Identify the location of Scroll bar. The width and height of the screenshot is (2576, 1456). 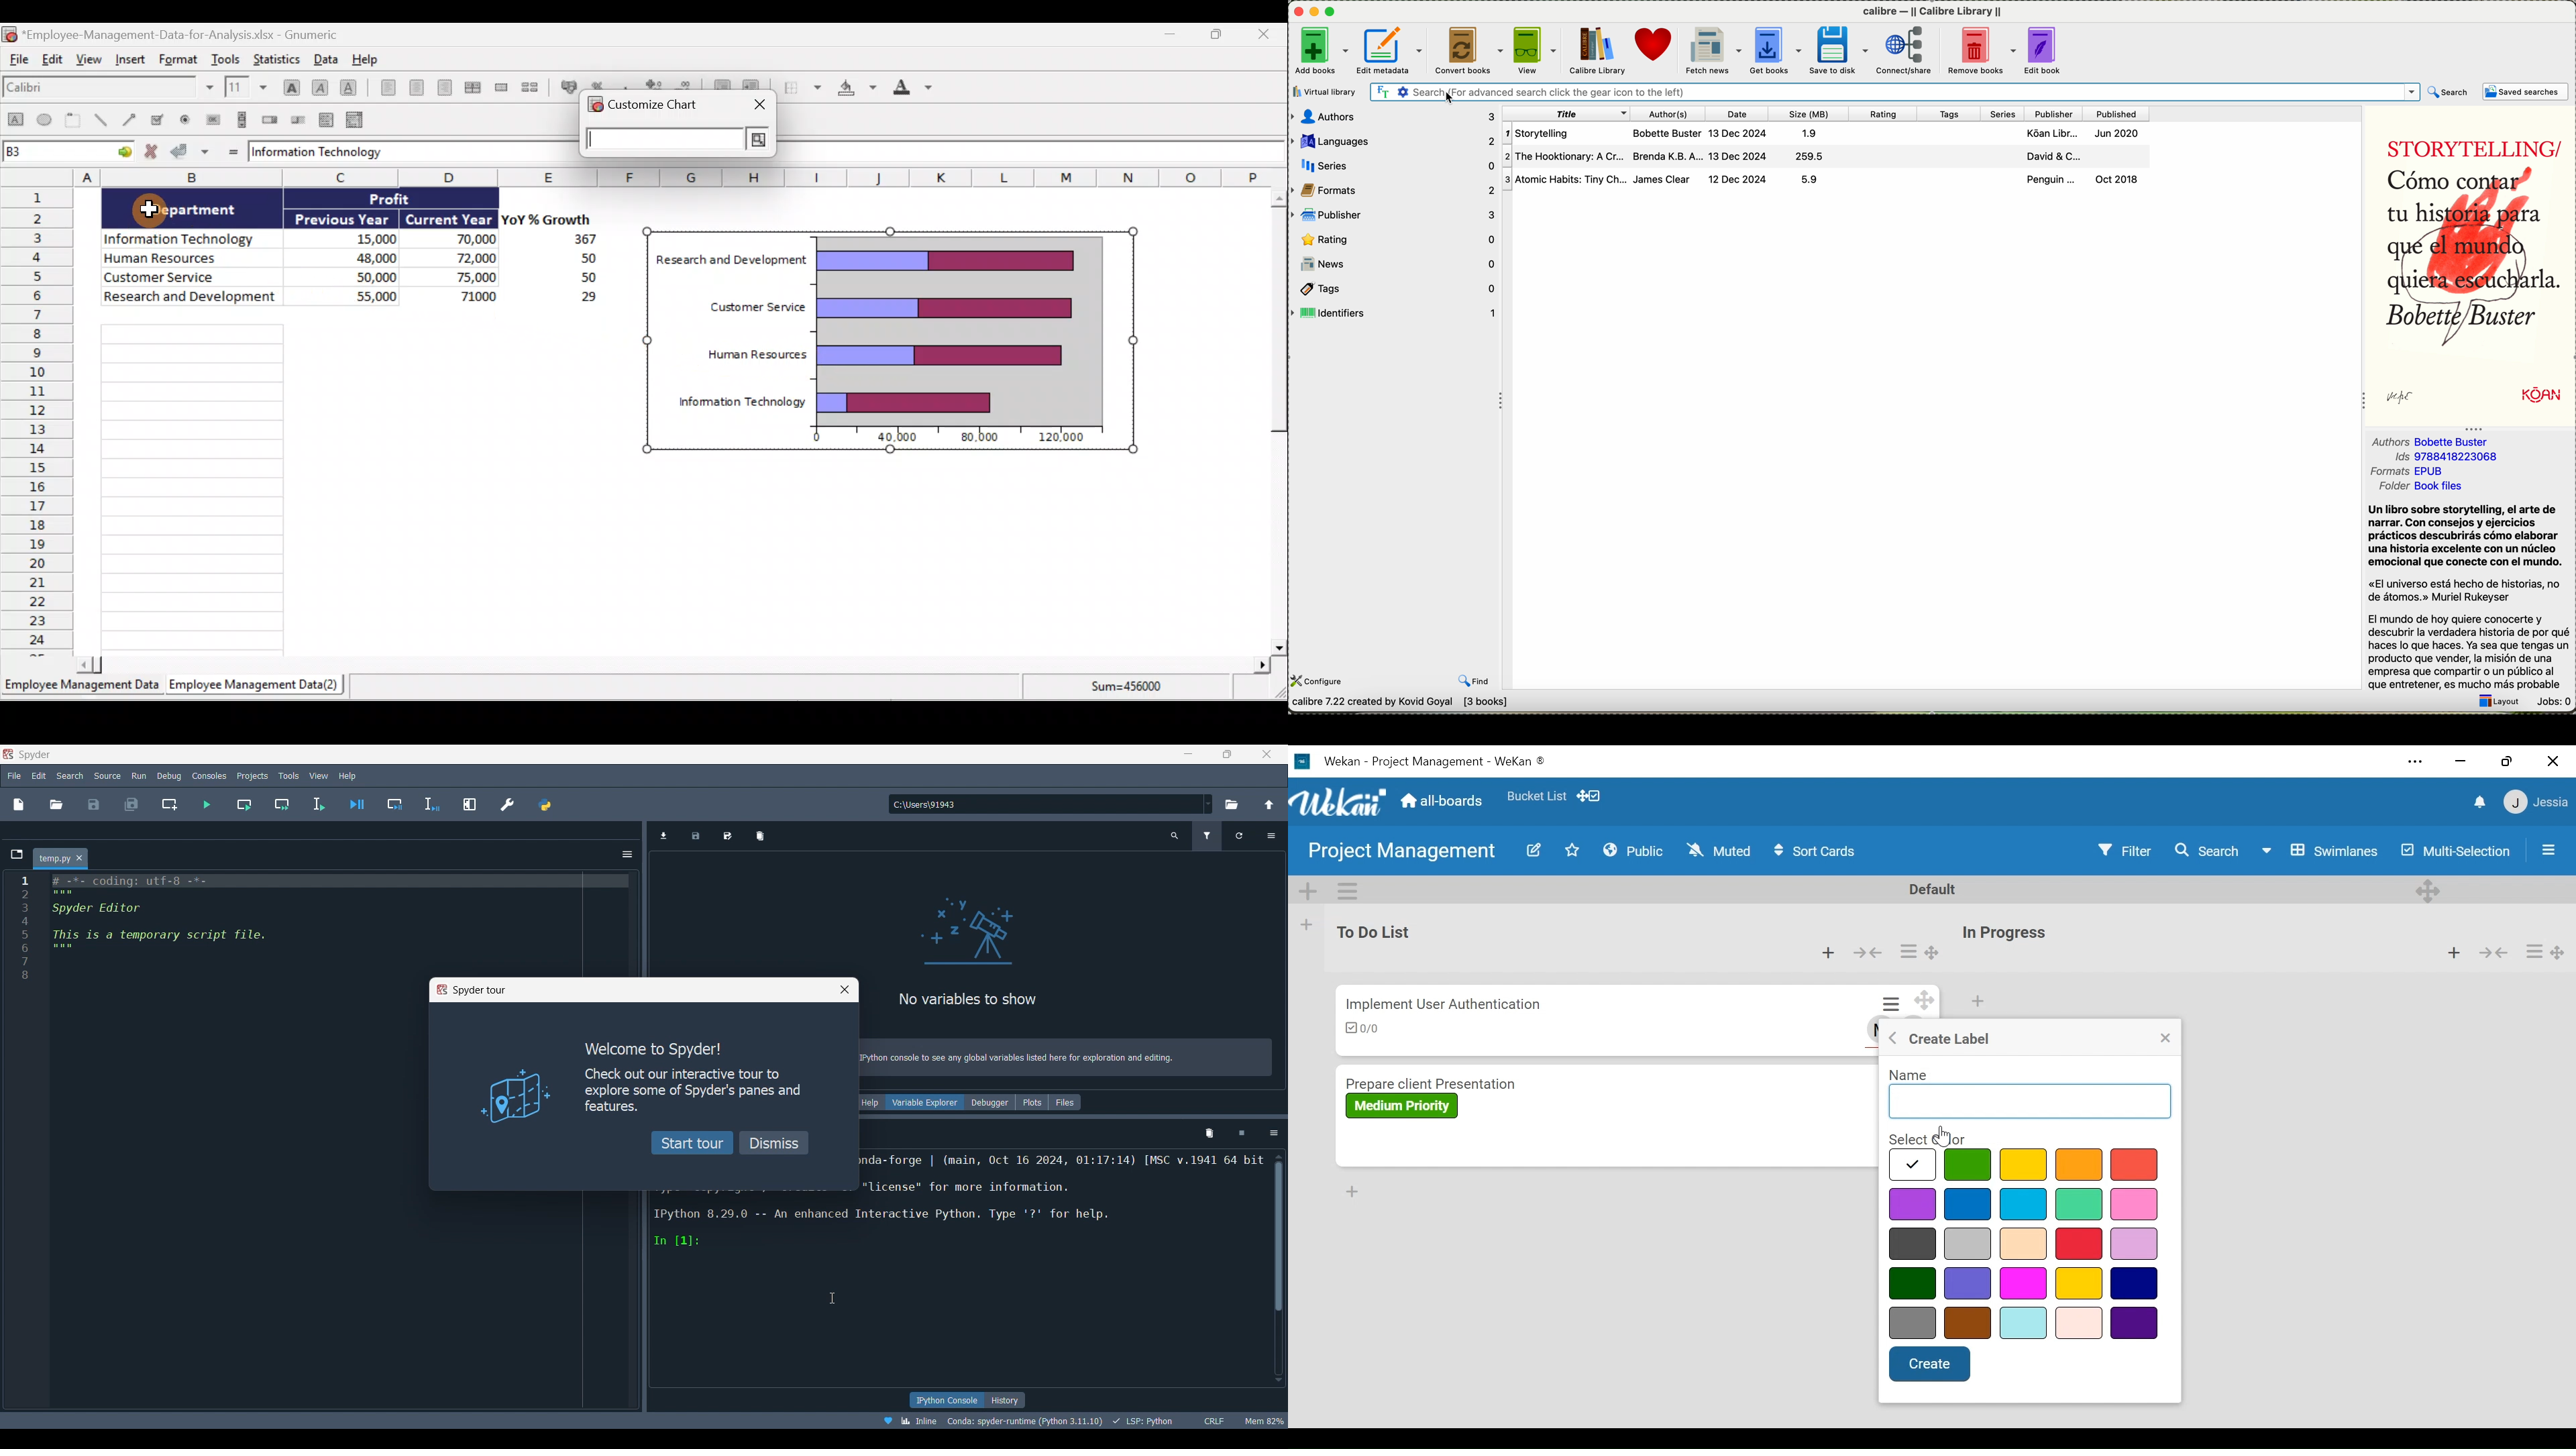
(1272, 421).